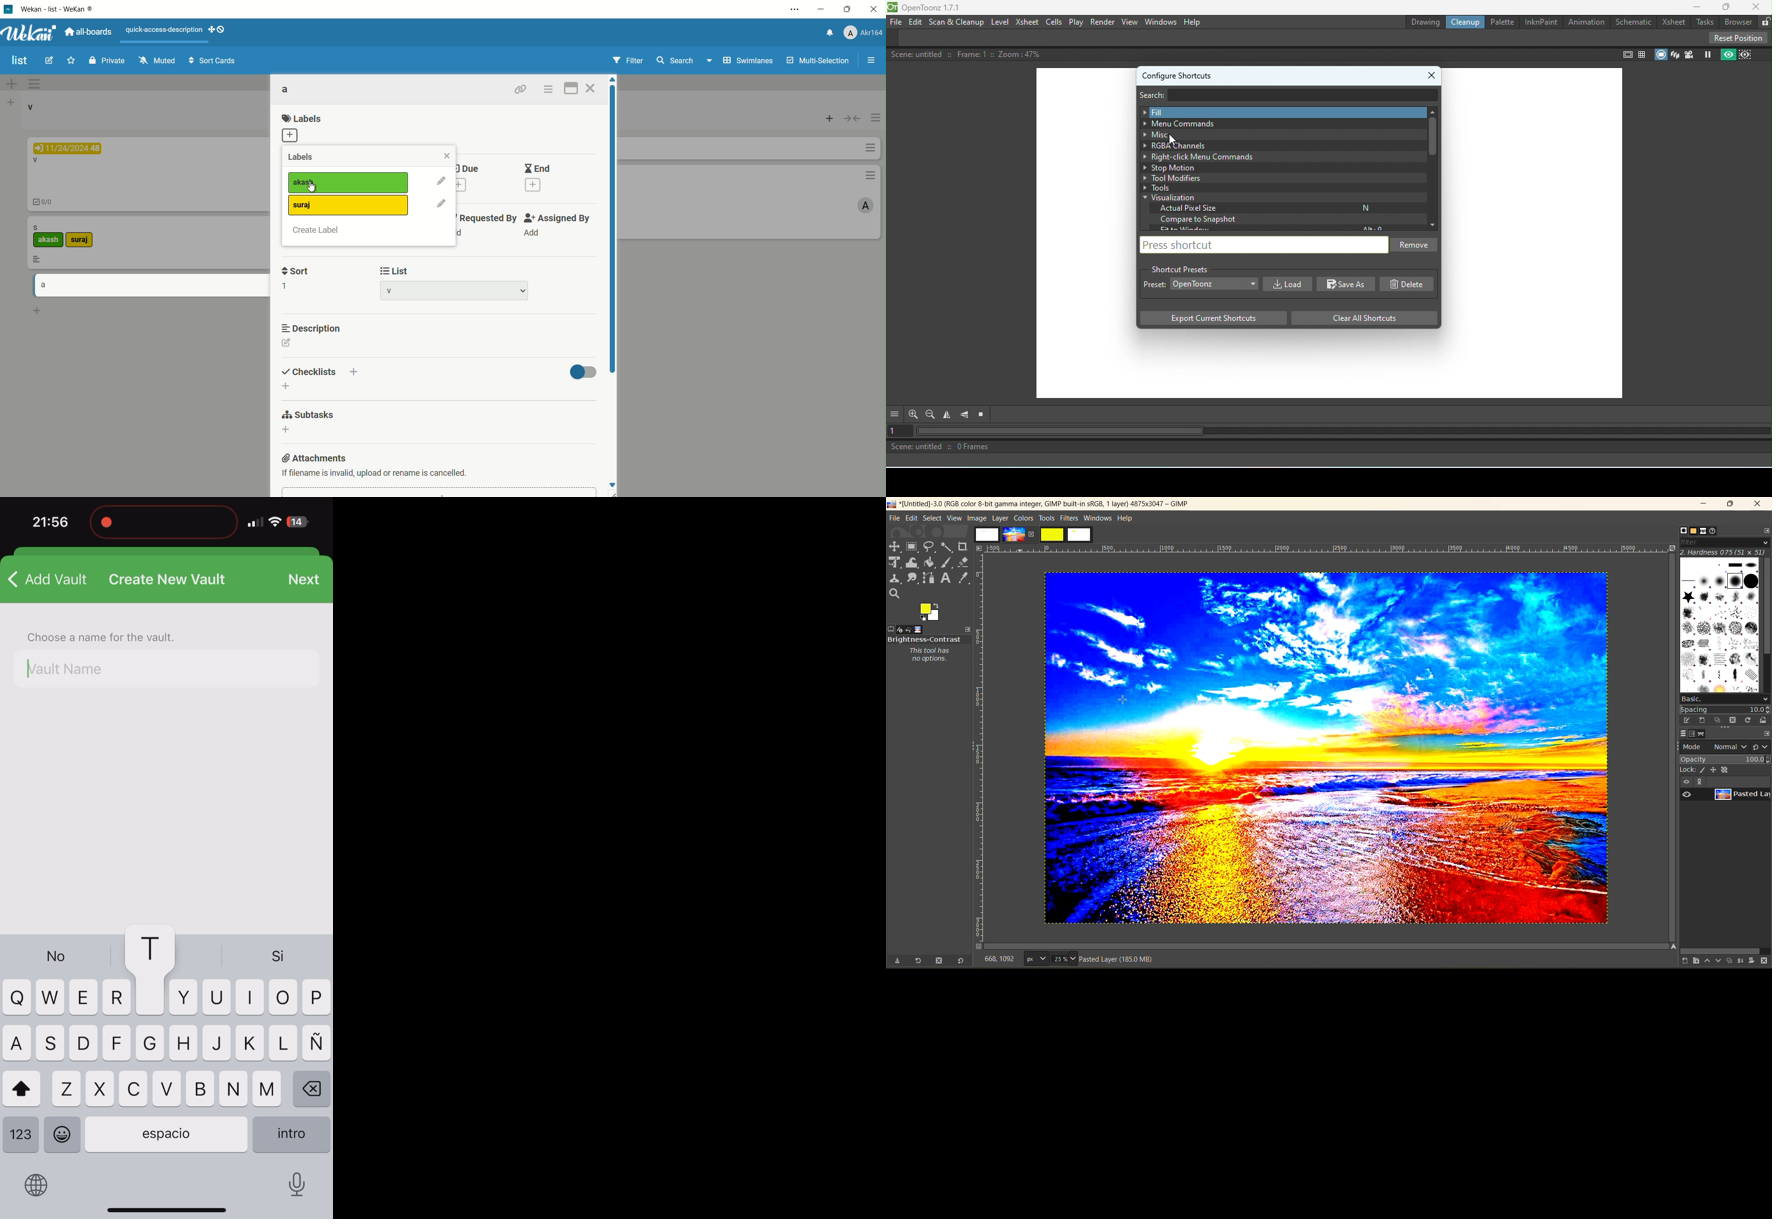 This screenshot has height=1232, width=1792. I want to click on more, so click(39, 259).